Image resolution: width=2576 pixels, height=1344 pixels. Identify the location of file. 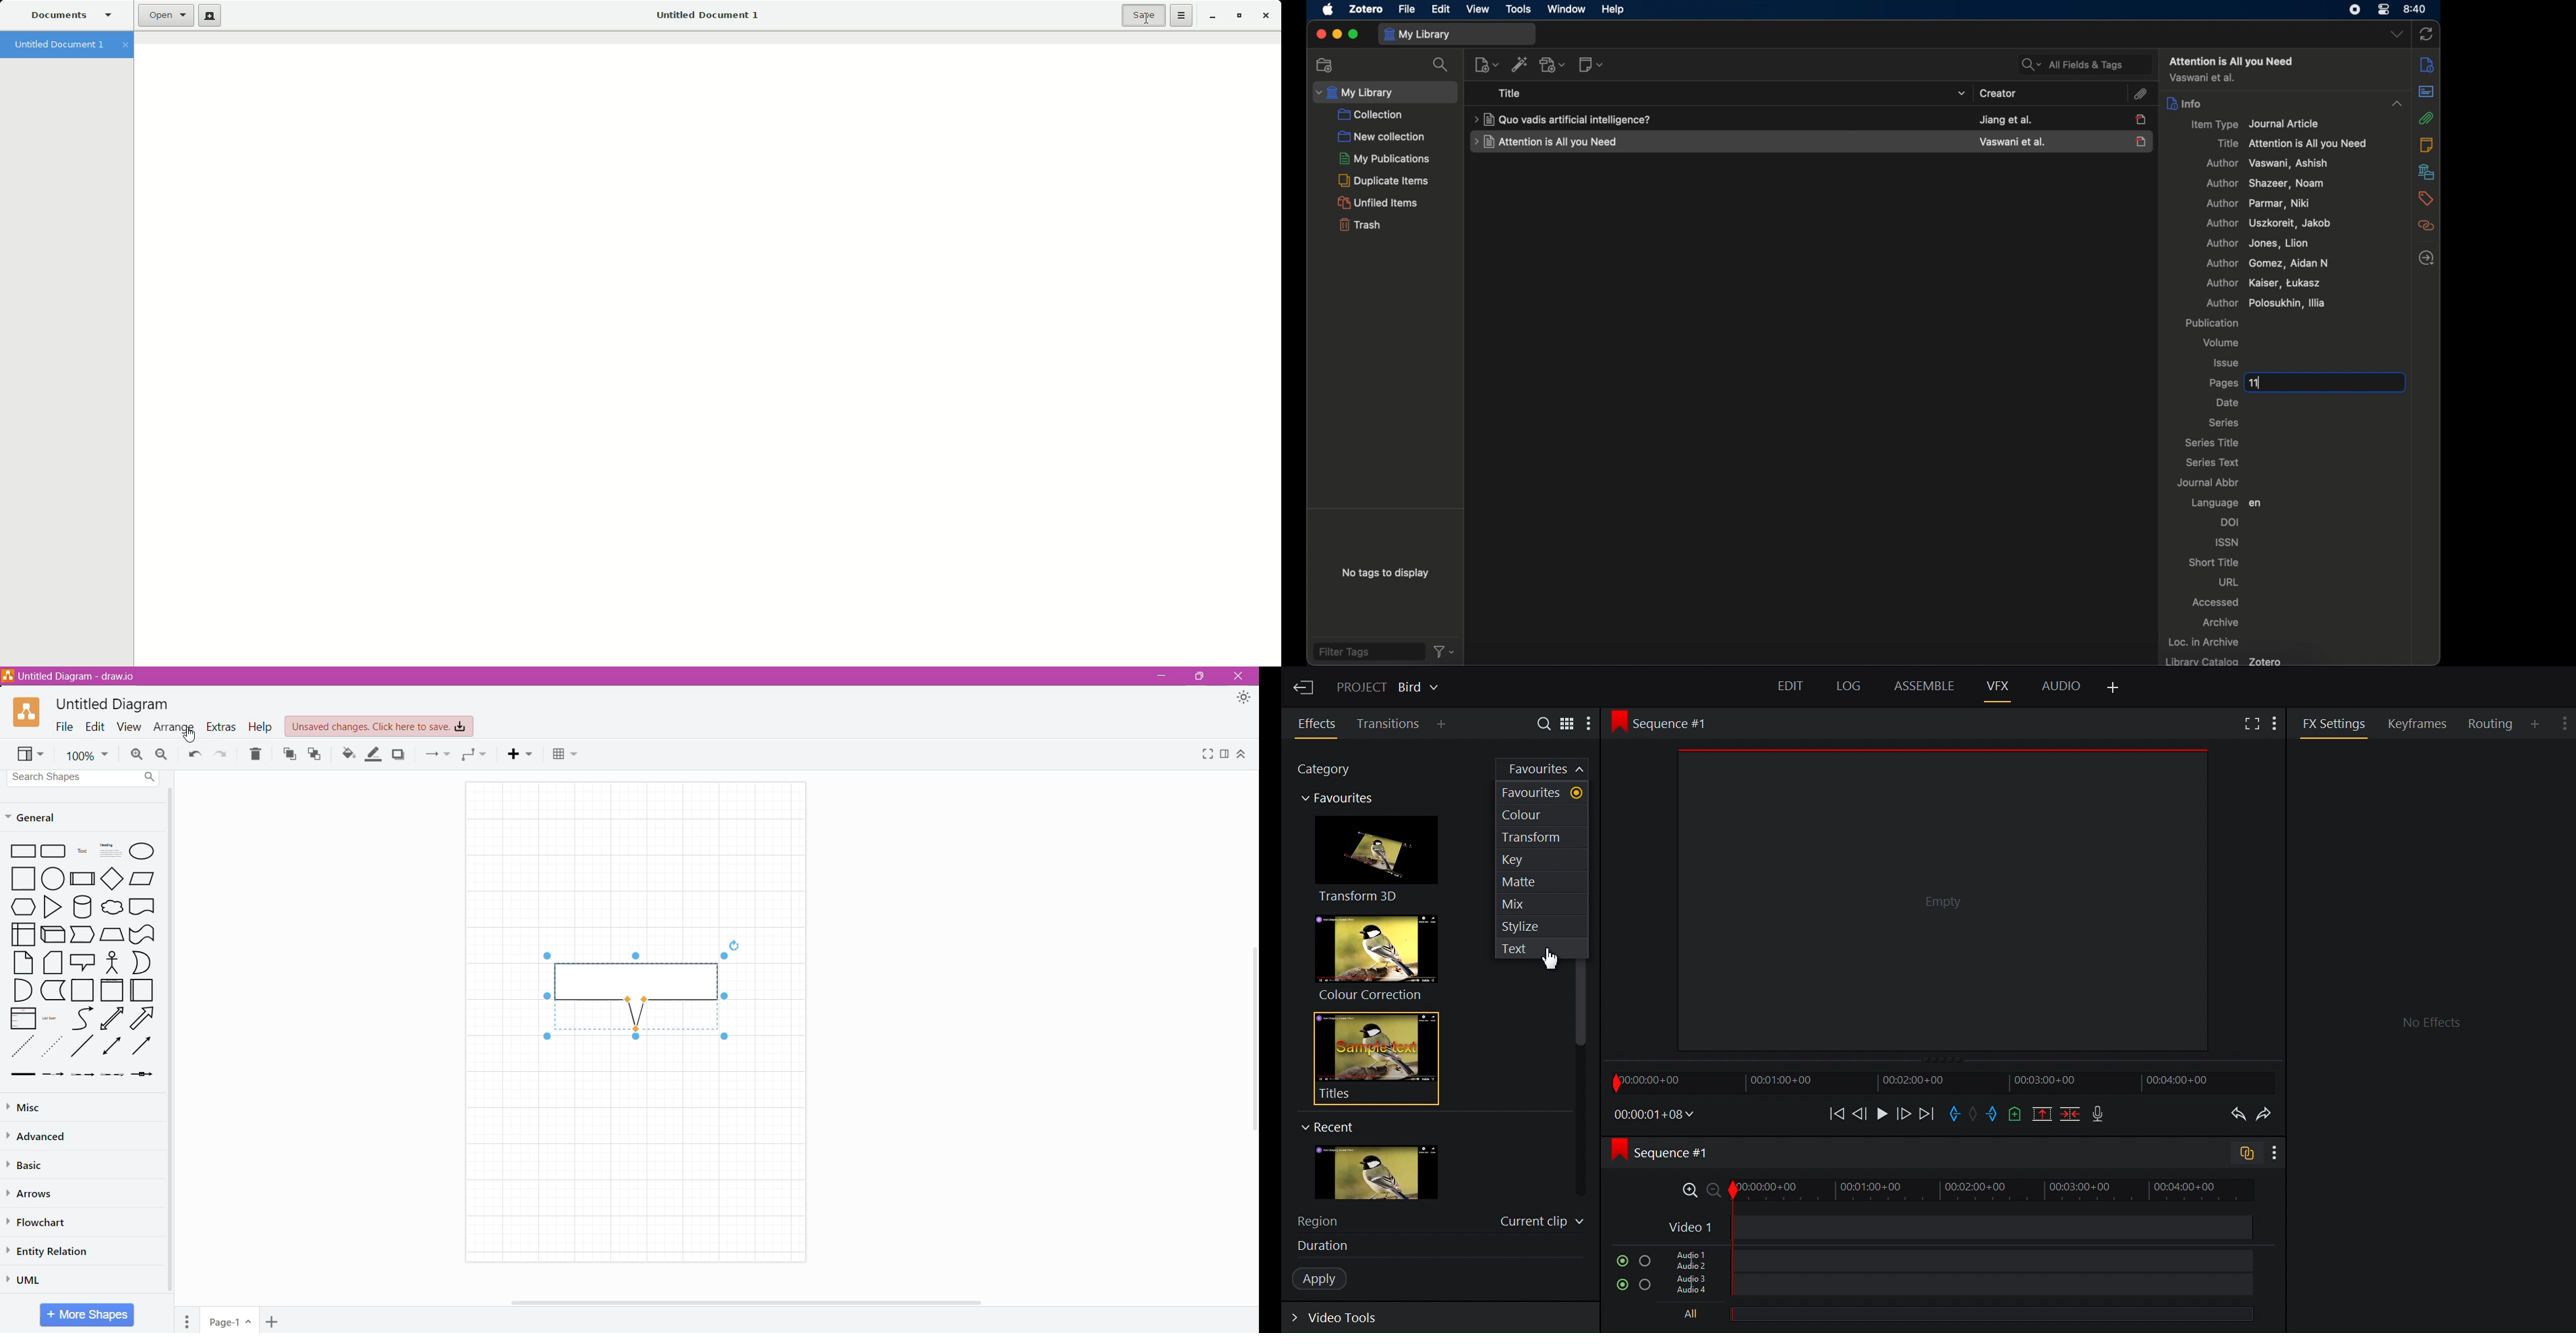
(1406, 9).